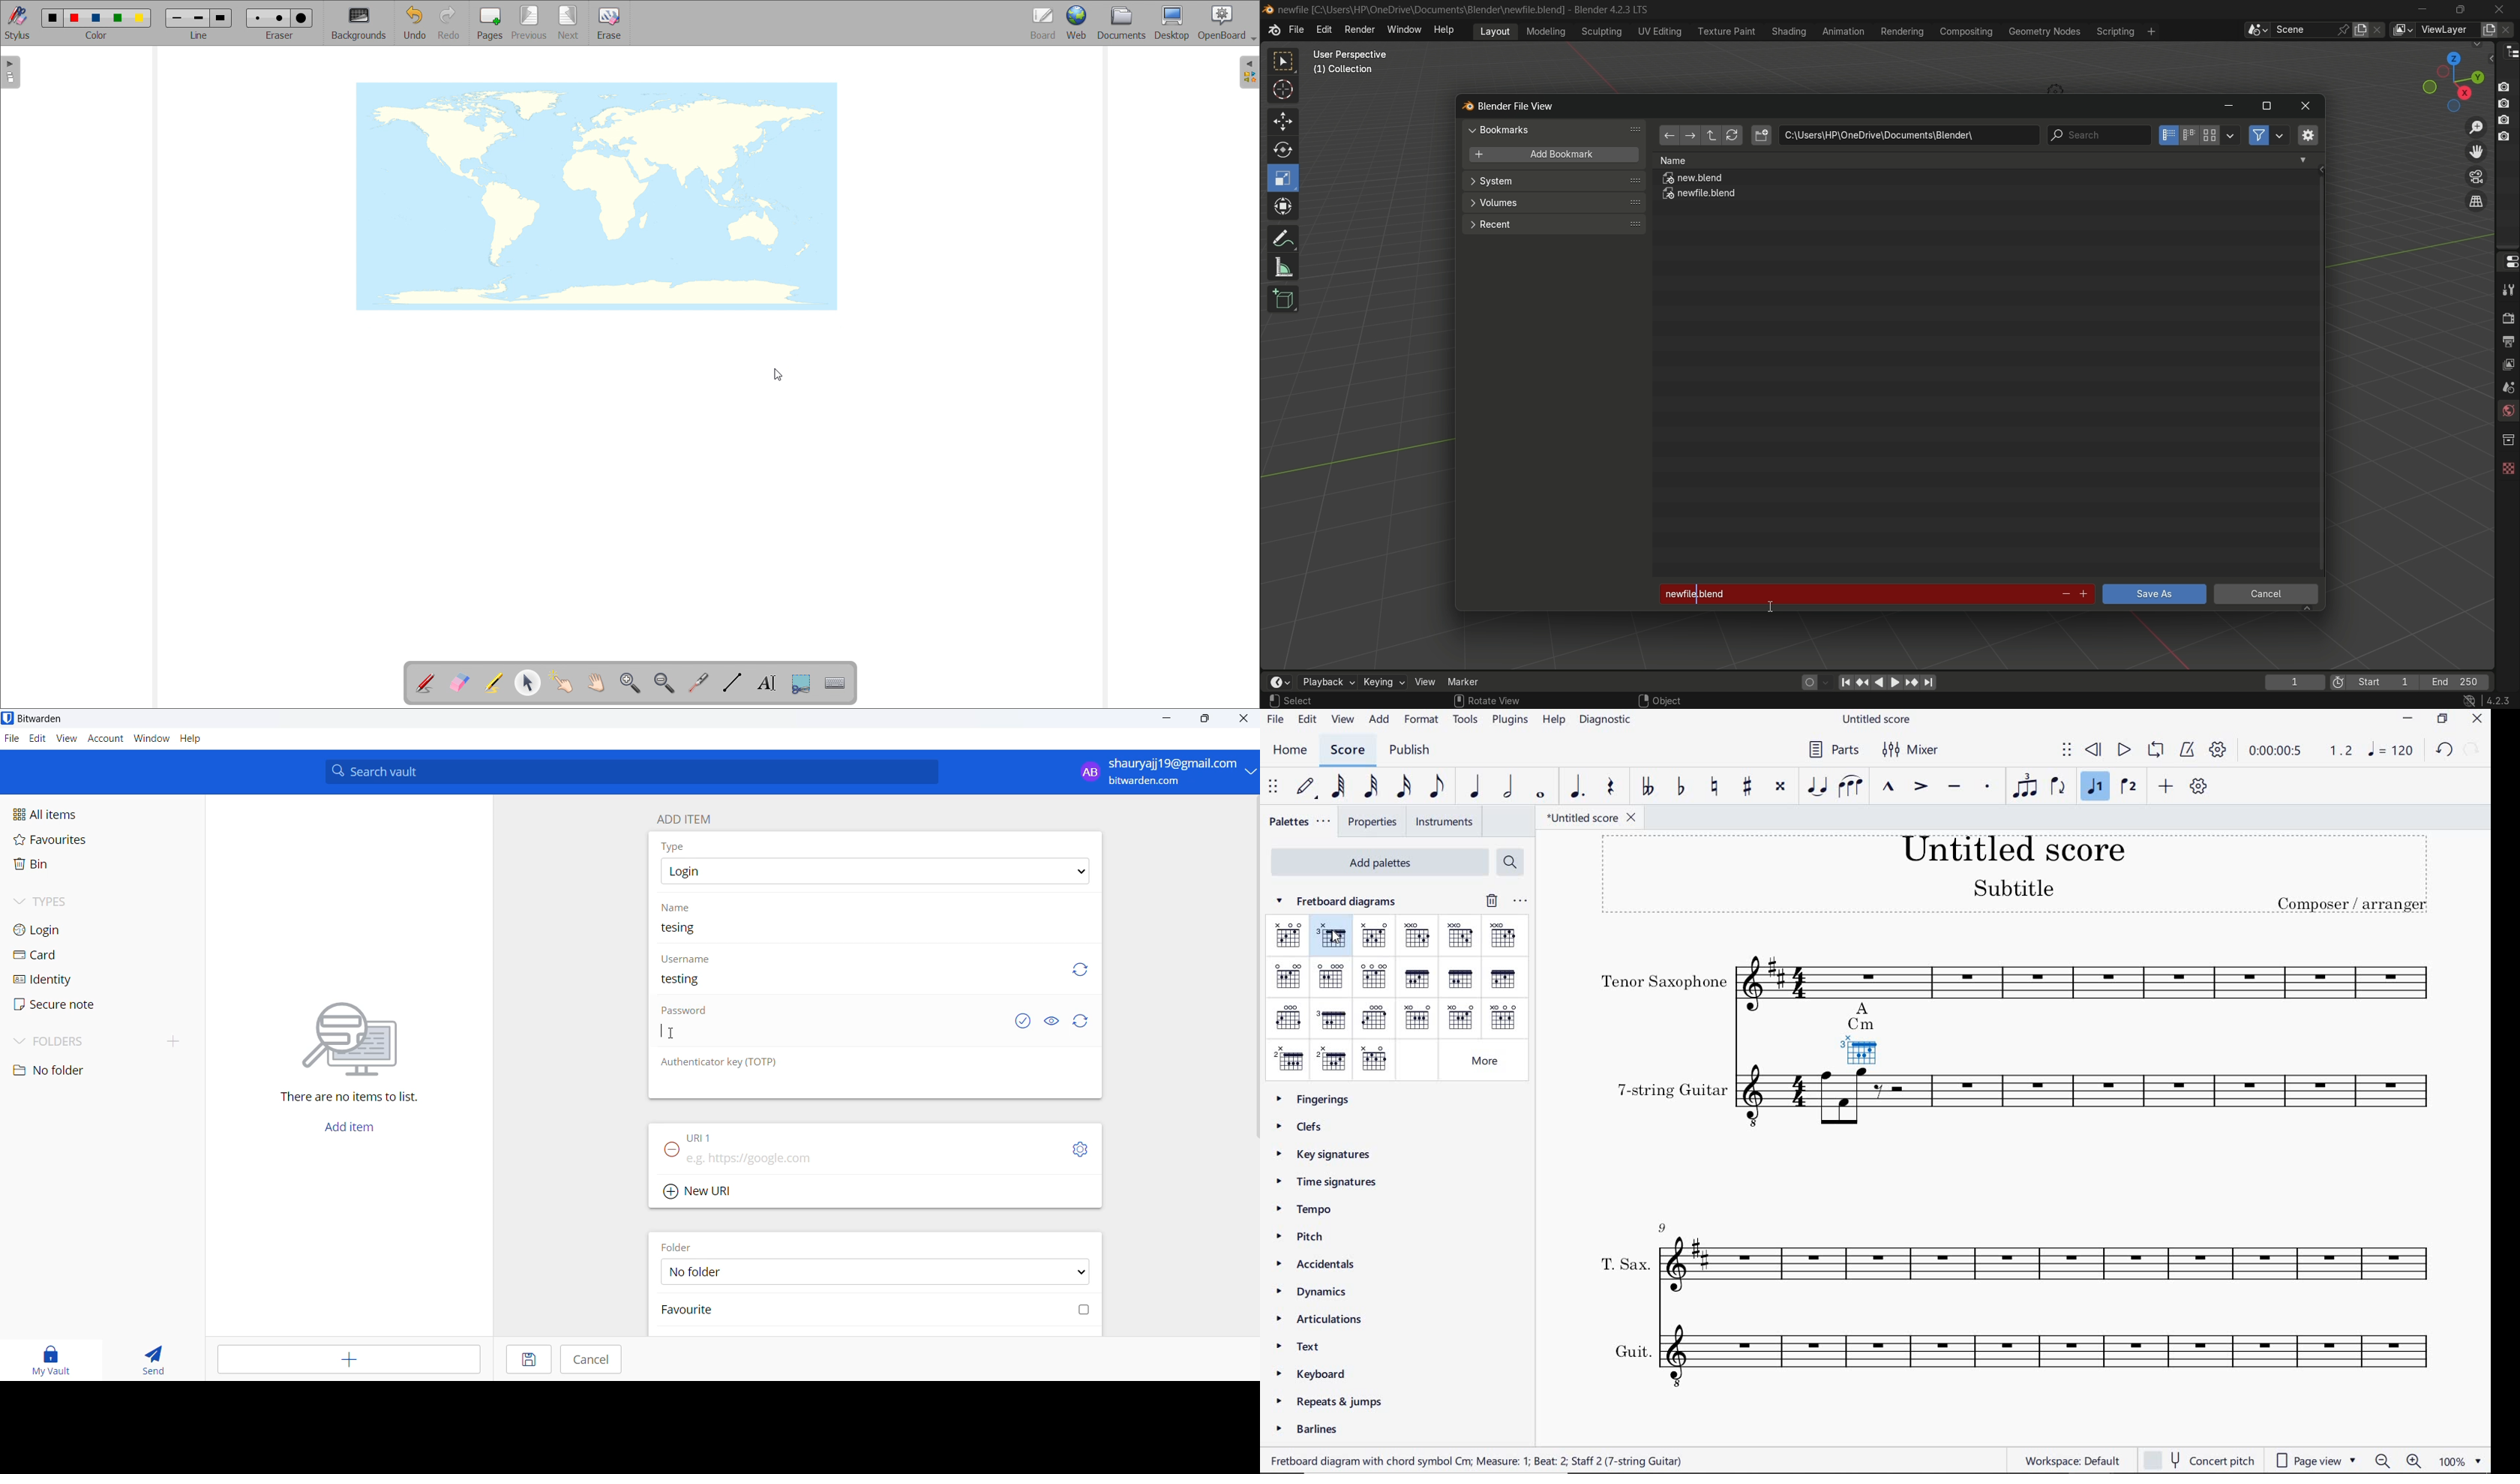 This screenshot has height=1484, width=2520. Describe the element at coordinates (865, 1157) in the screenshot. I see `URL input box` at that location.